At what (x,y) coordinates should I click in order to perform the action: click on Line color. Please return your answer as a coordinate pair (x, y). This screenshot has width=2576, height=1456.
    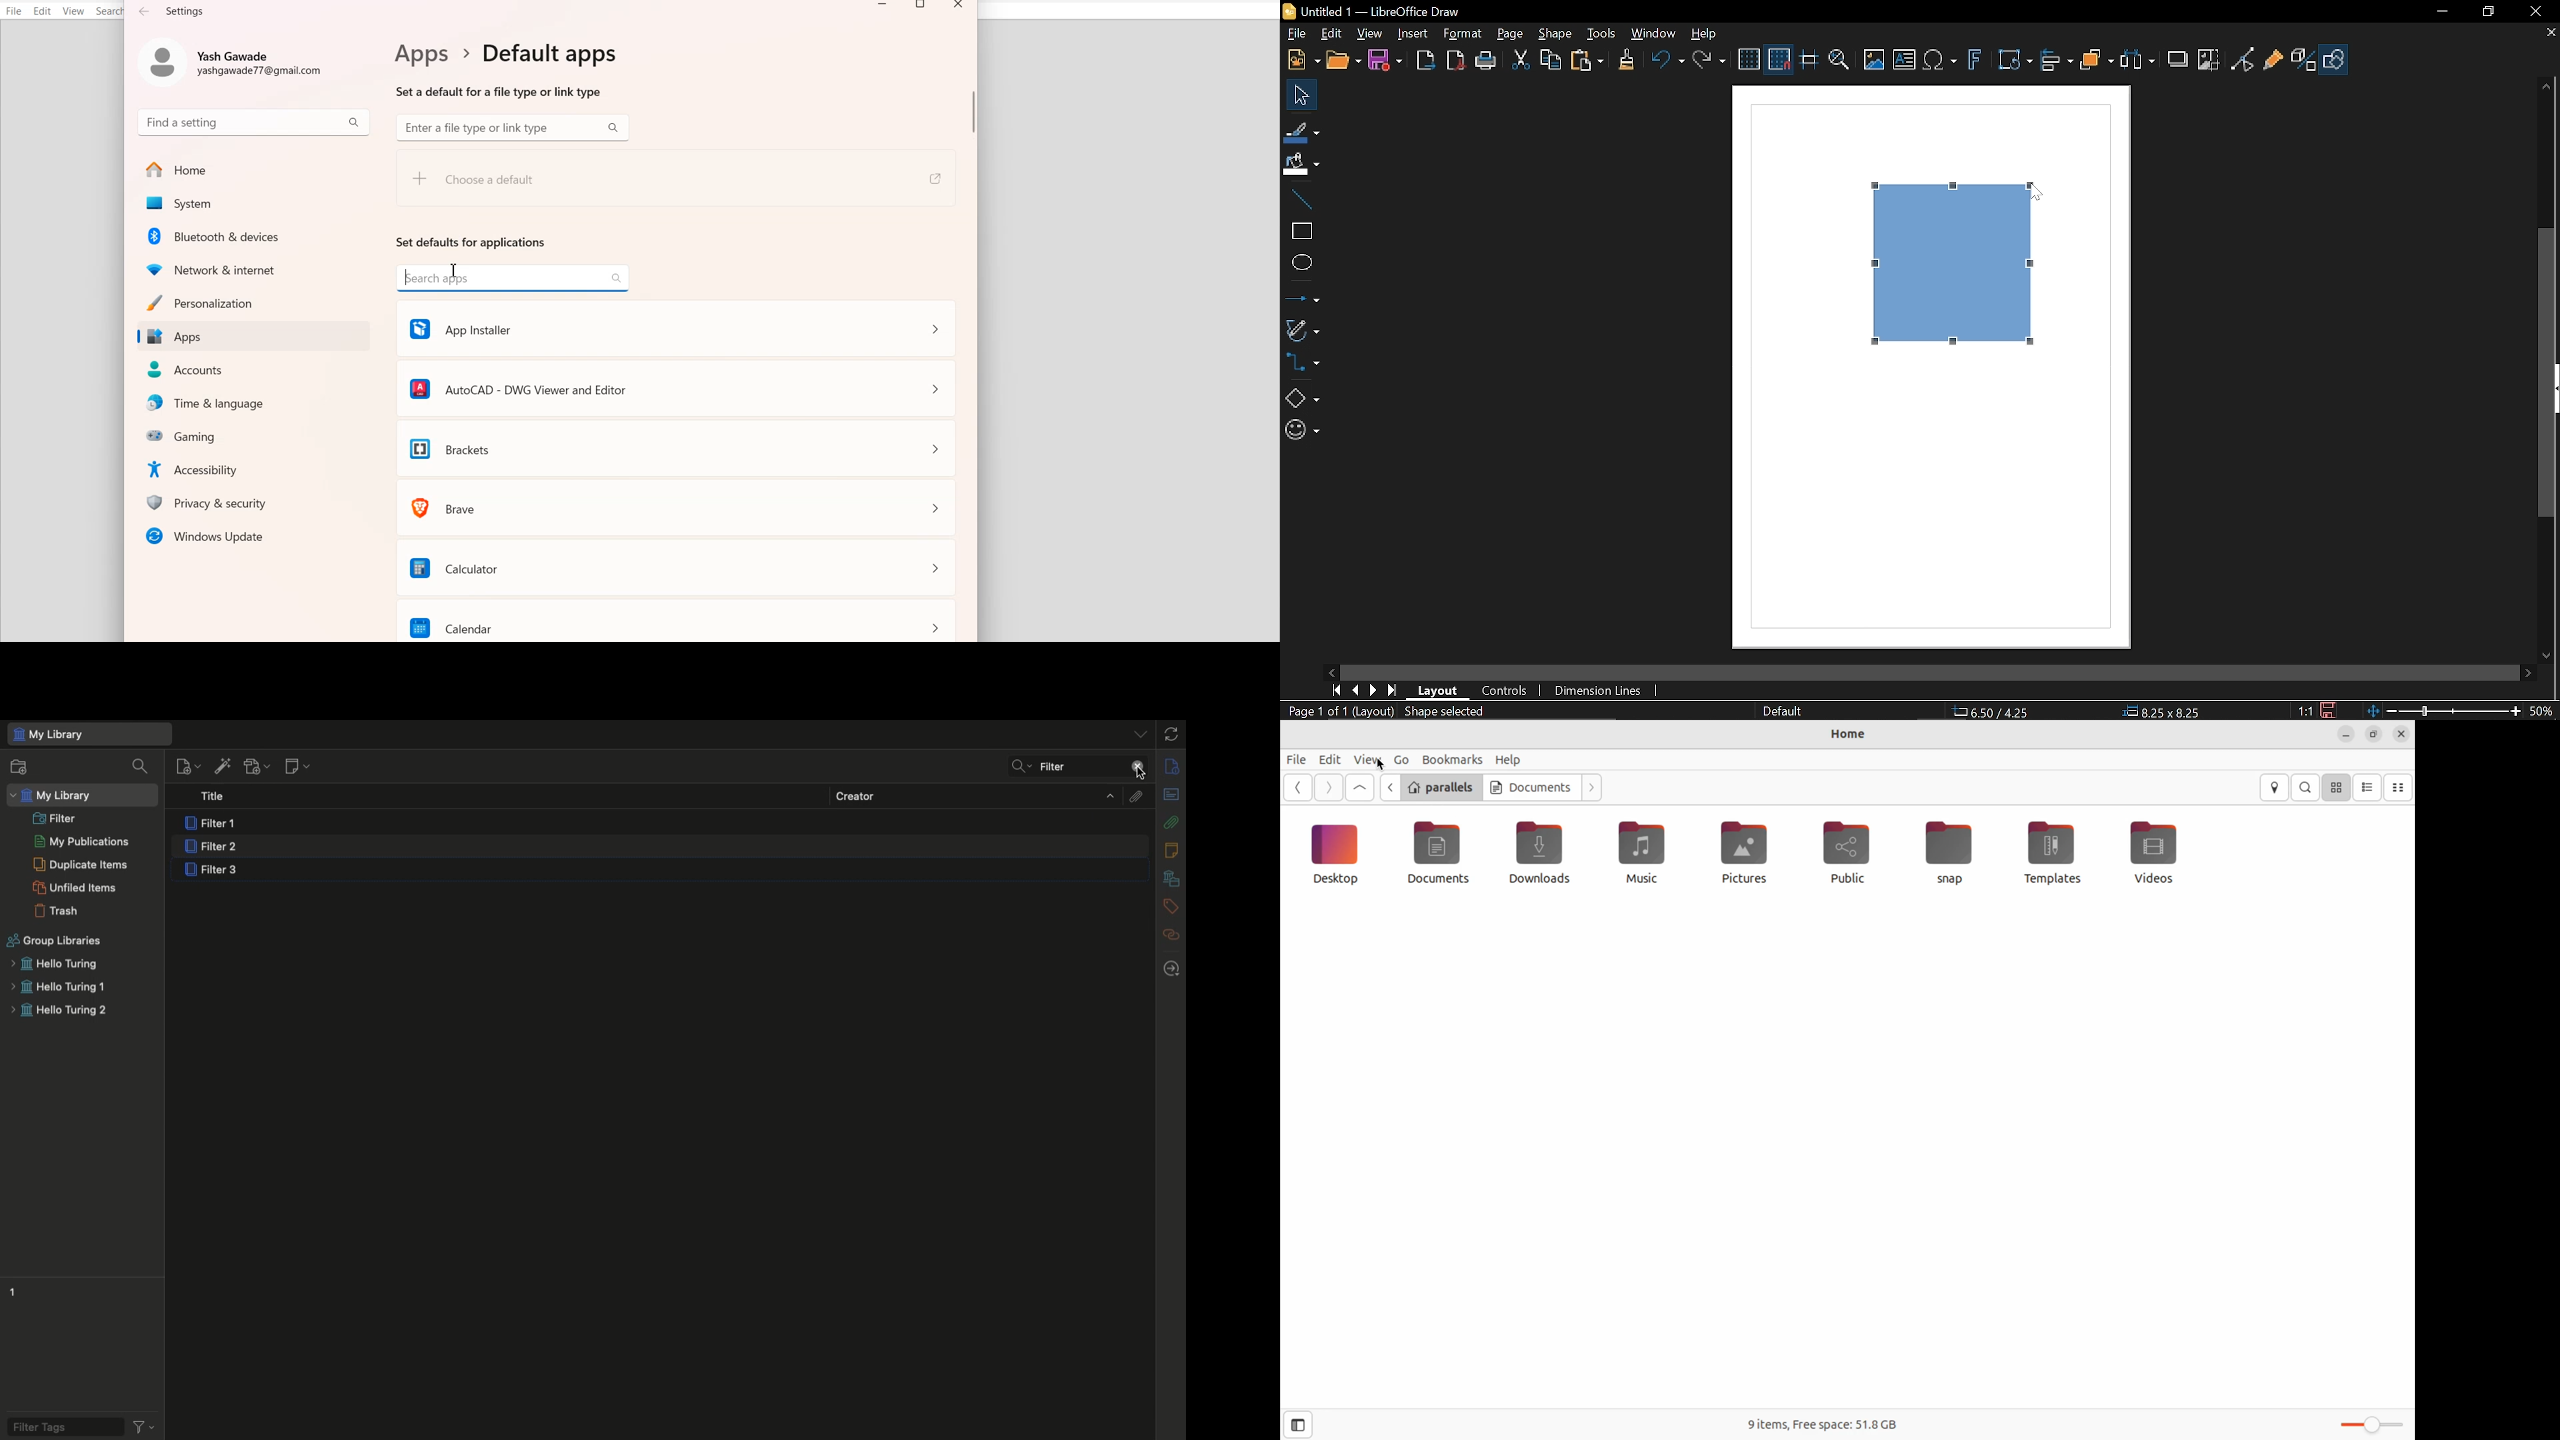
    Looking at the image, I should click on (1301, 129).